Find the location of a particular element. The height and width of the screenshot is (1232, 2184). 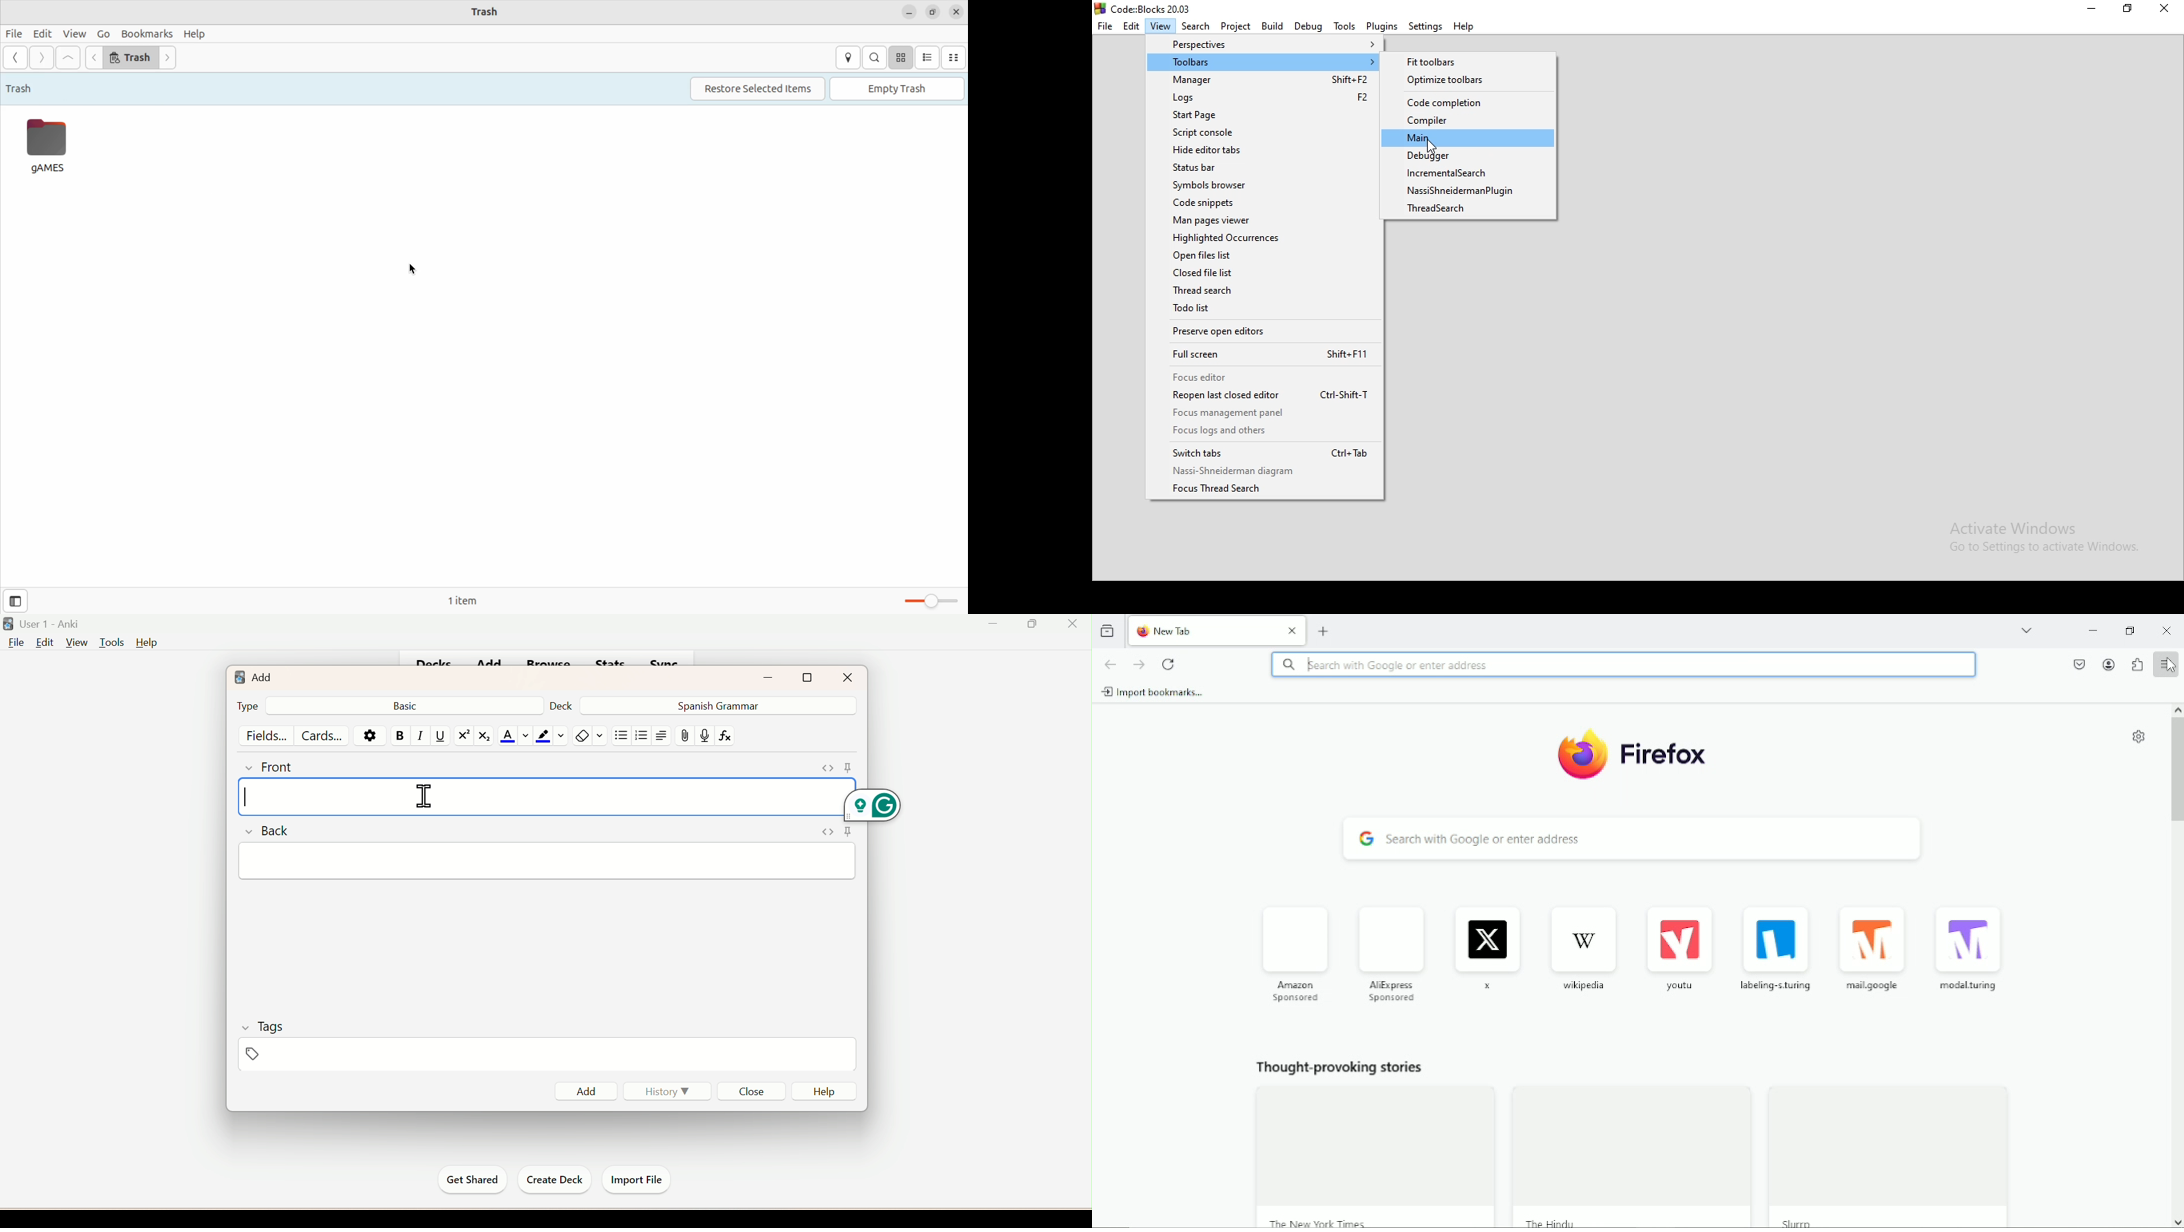

Minimise is located at coordinates (2094, 9).